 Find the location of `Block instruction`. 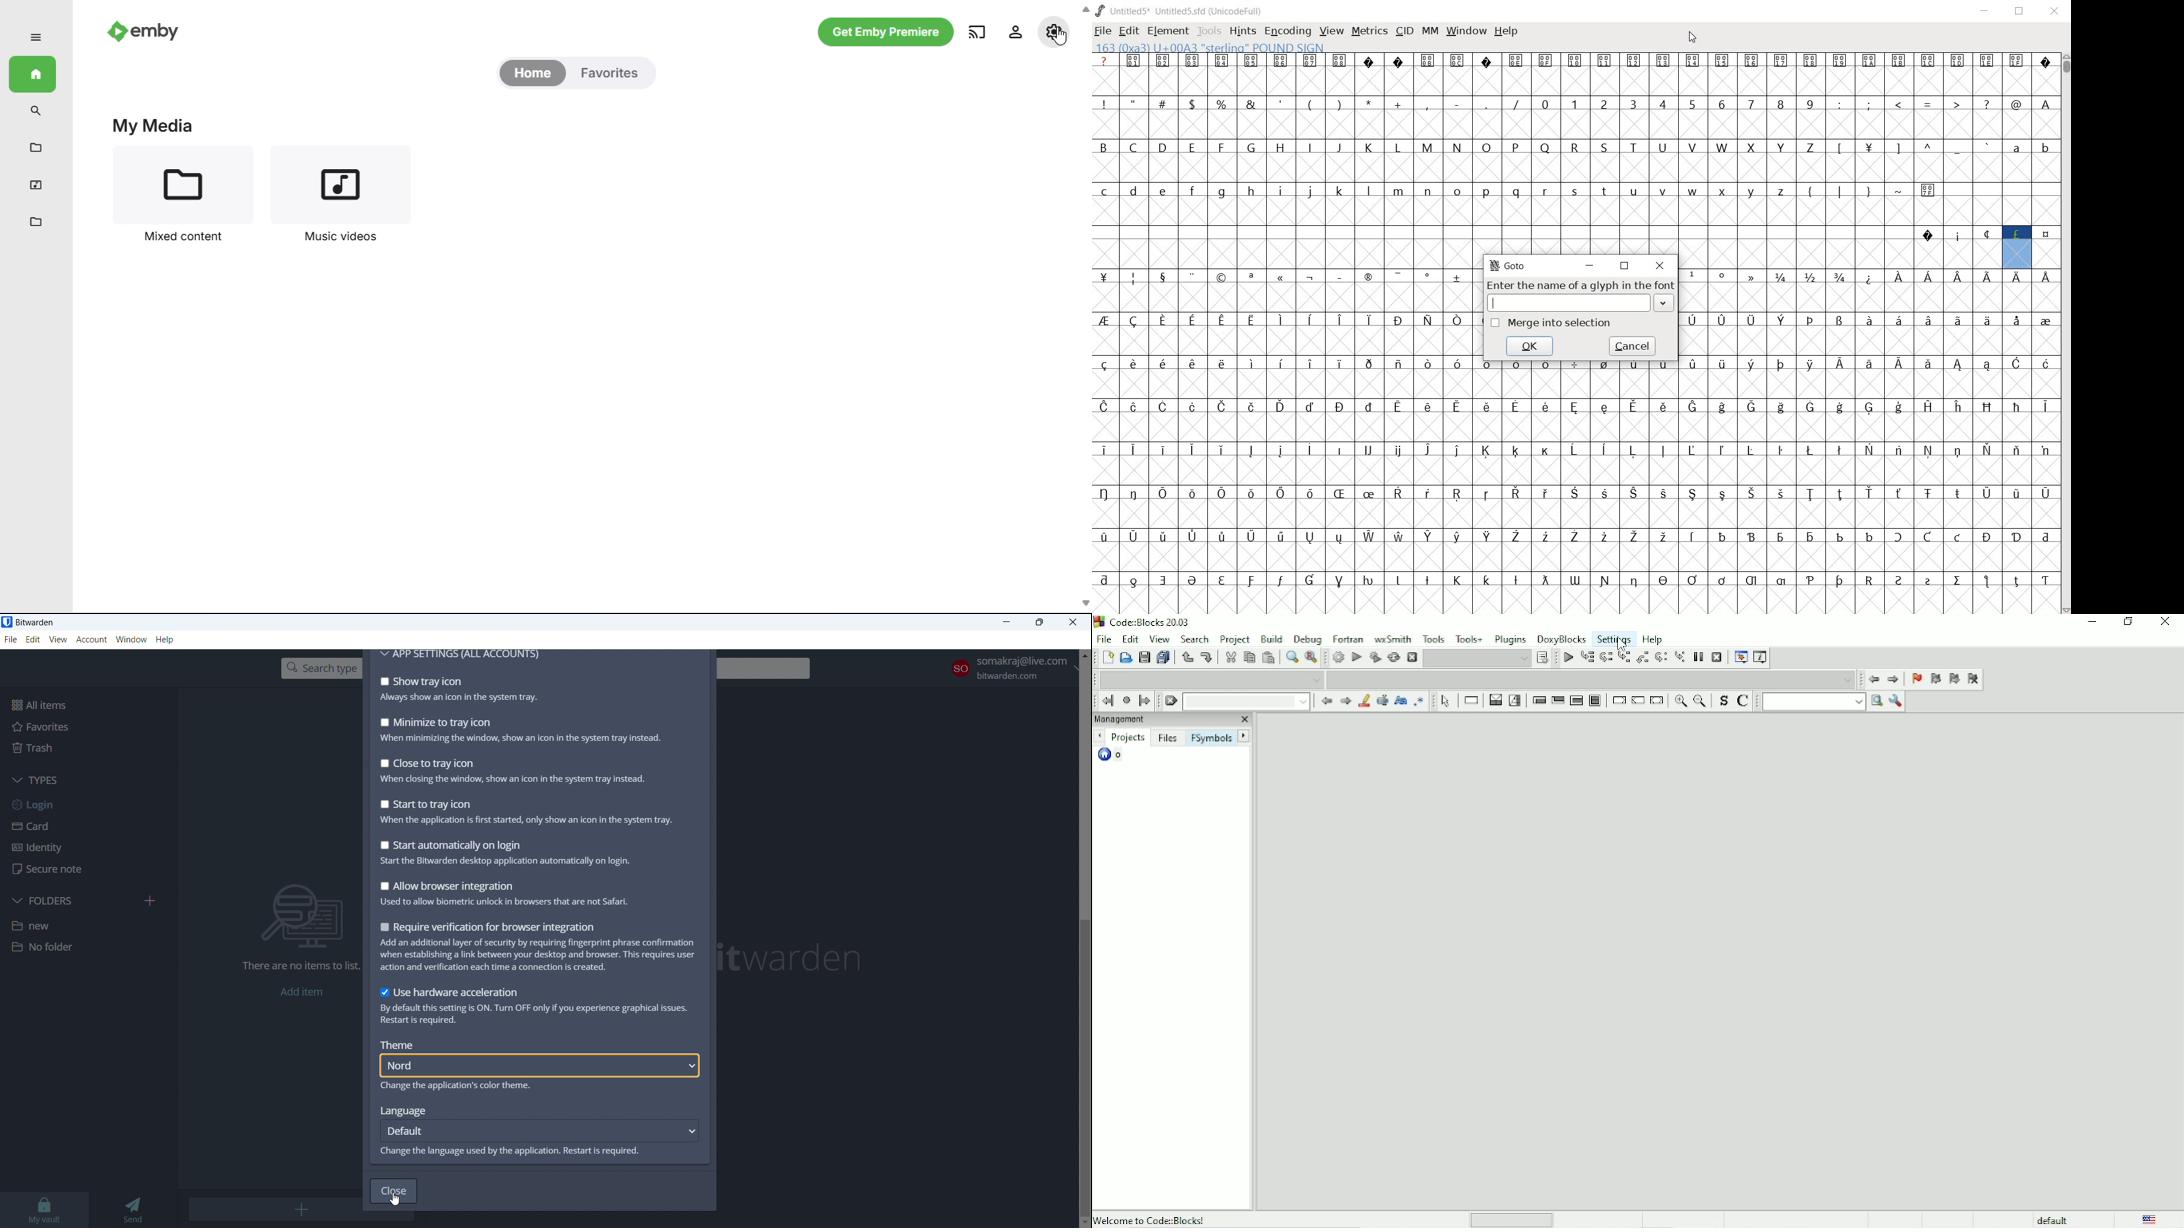

Block instruction is located at coordinates (1595, 701).